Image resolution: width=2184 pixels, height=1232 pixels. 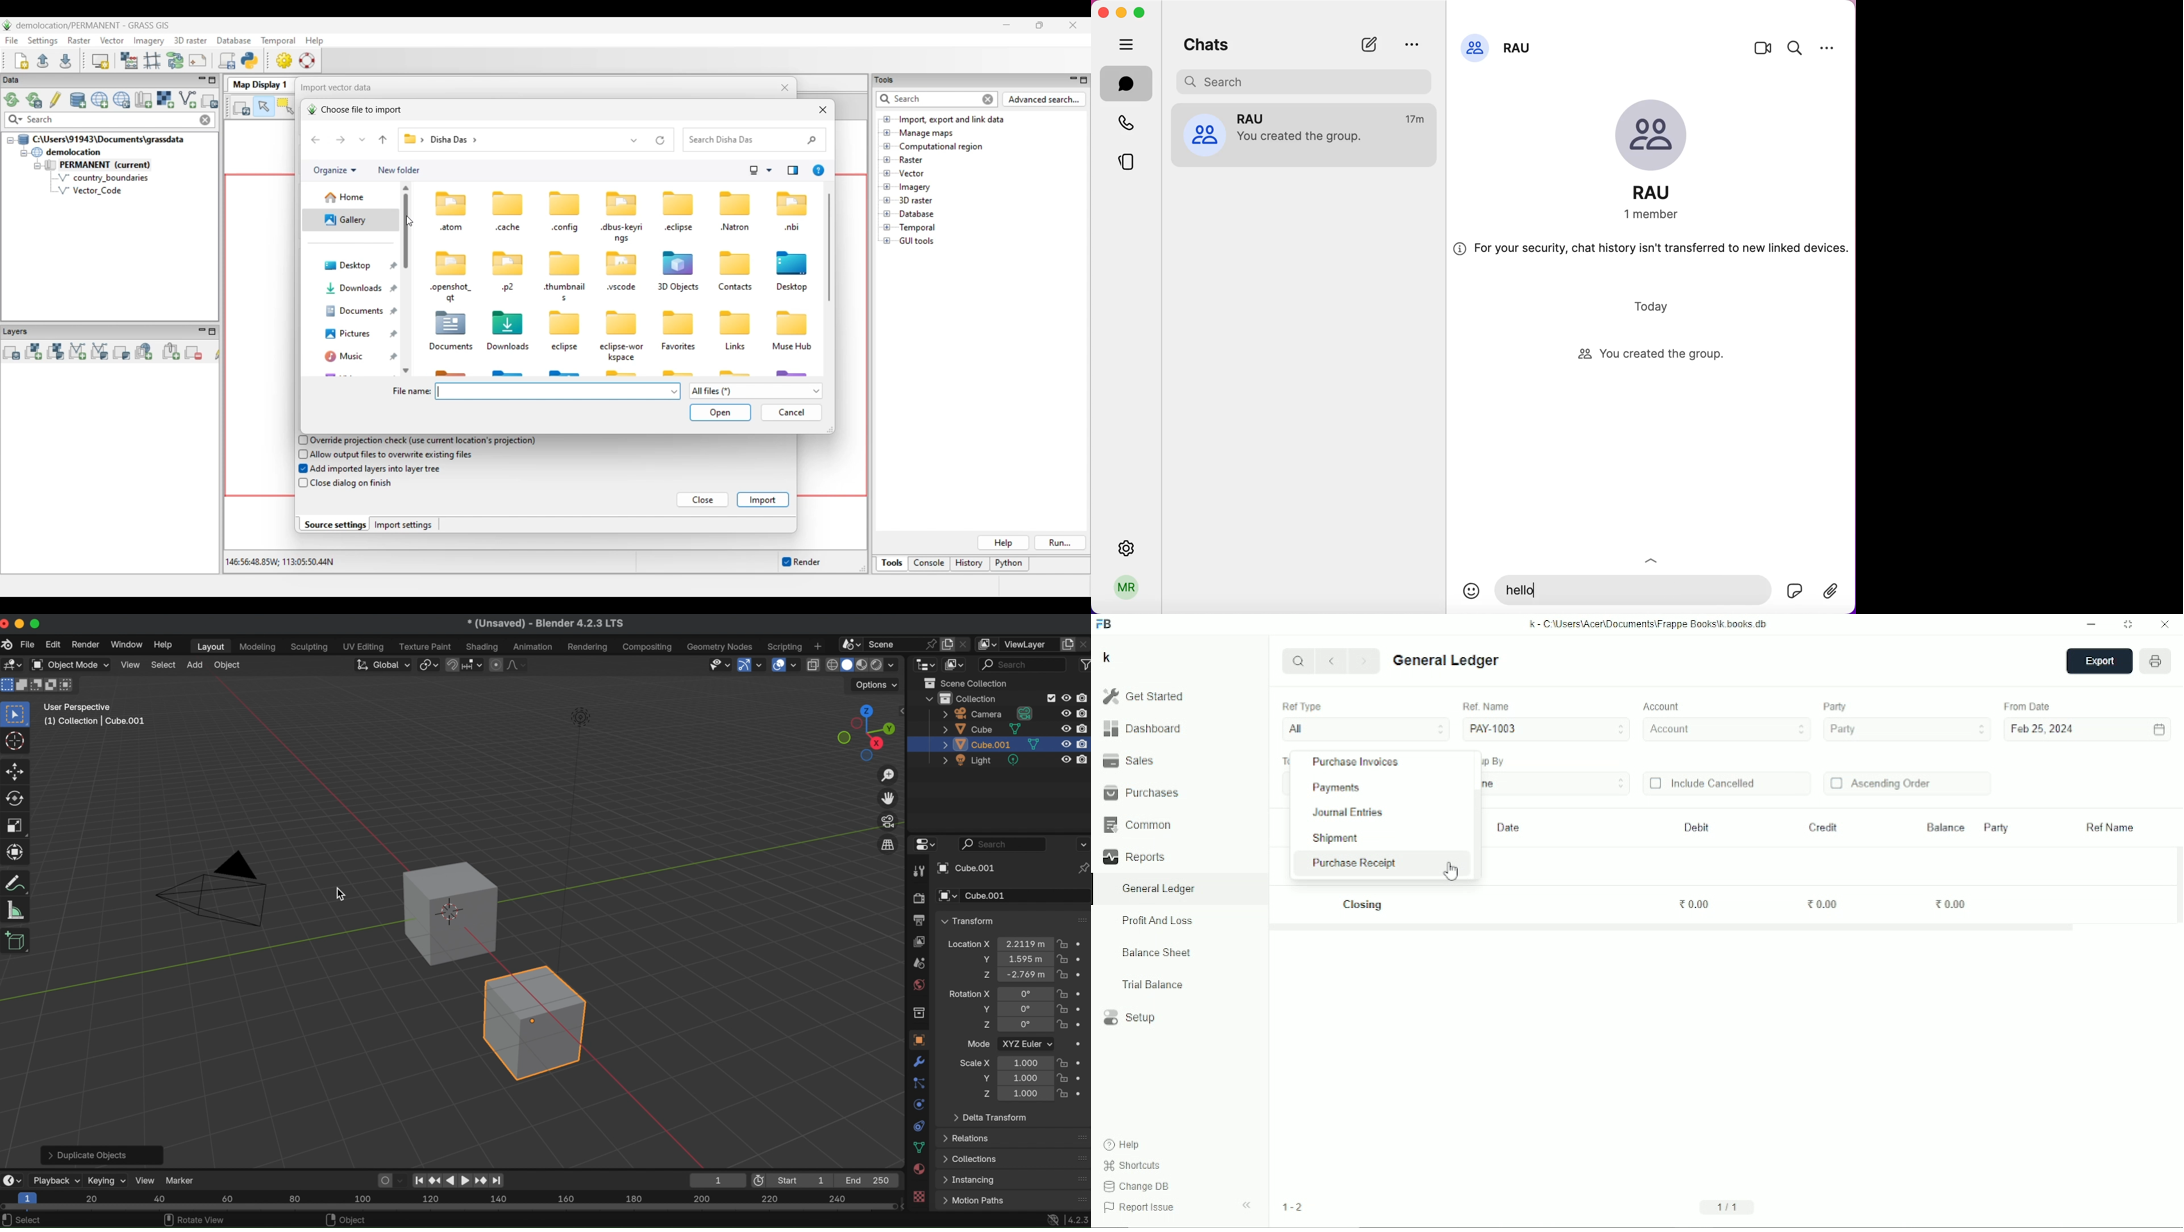 I want to click on Calendar, so click(x=2159, y=730).